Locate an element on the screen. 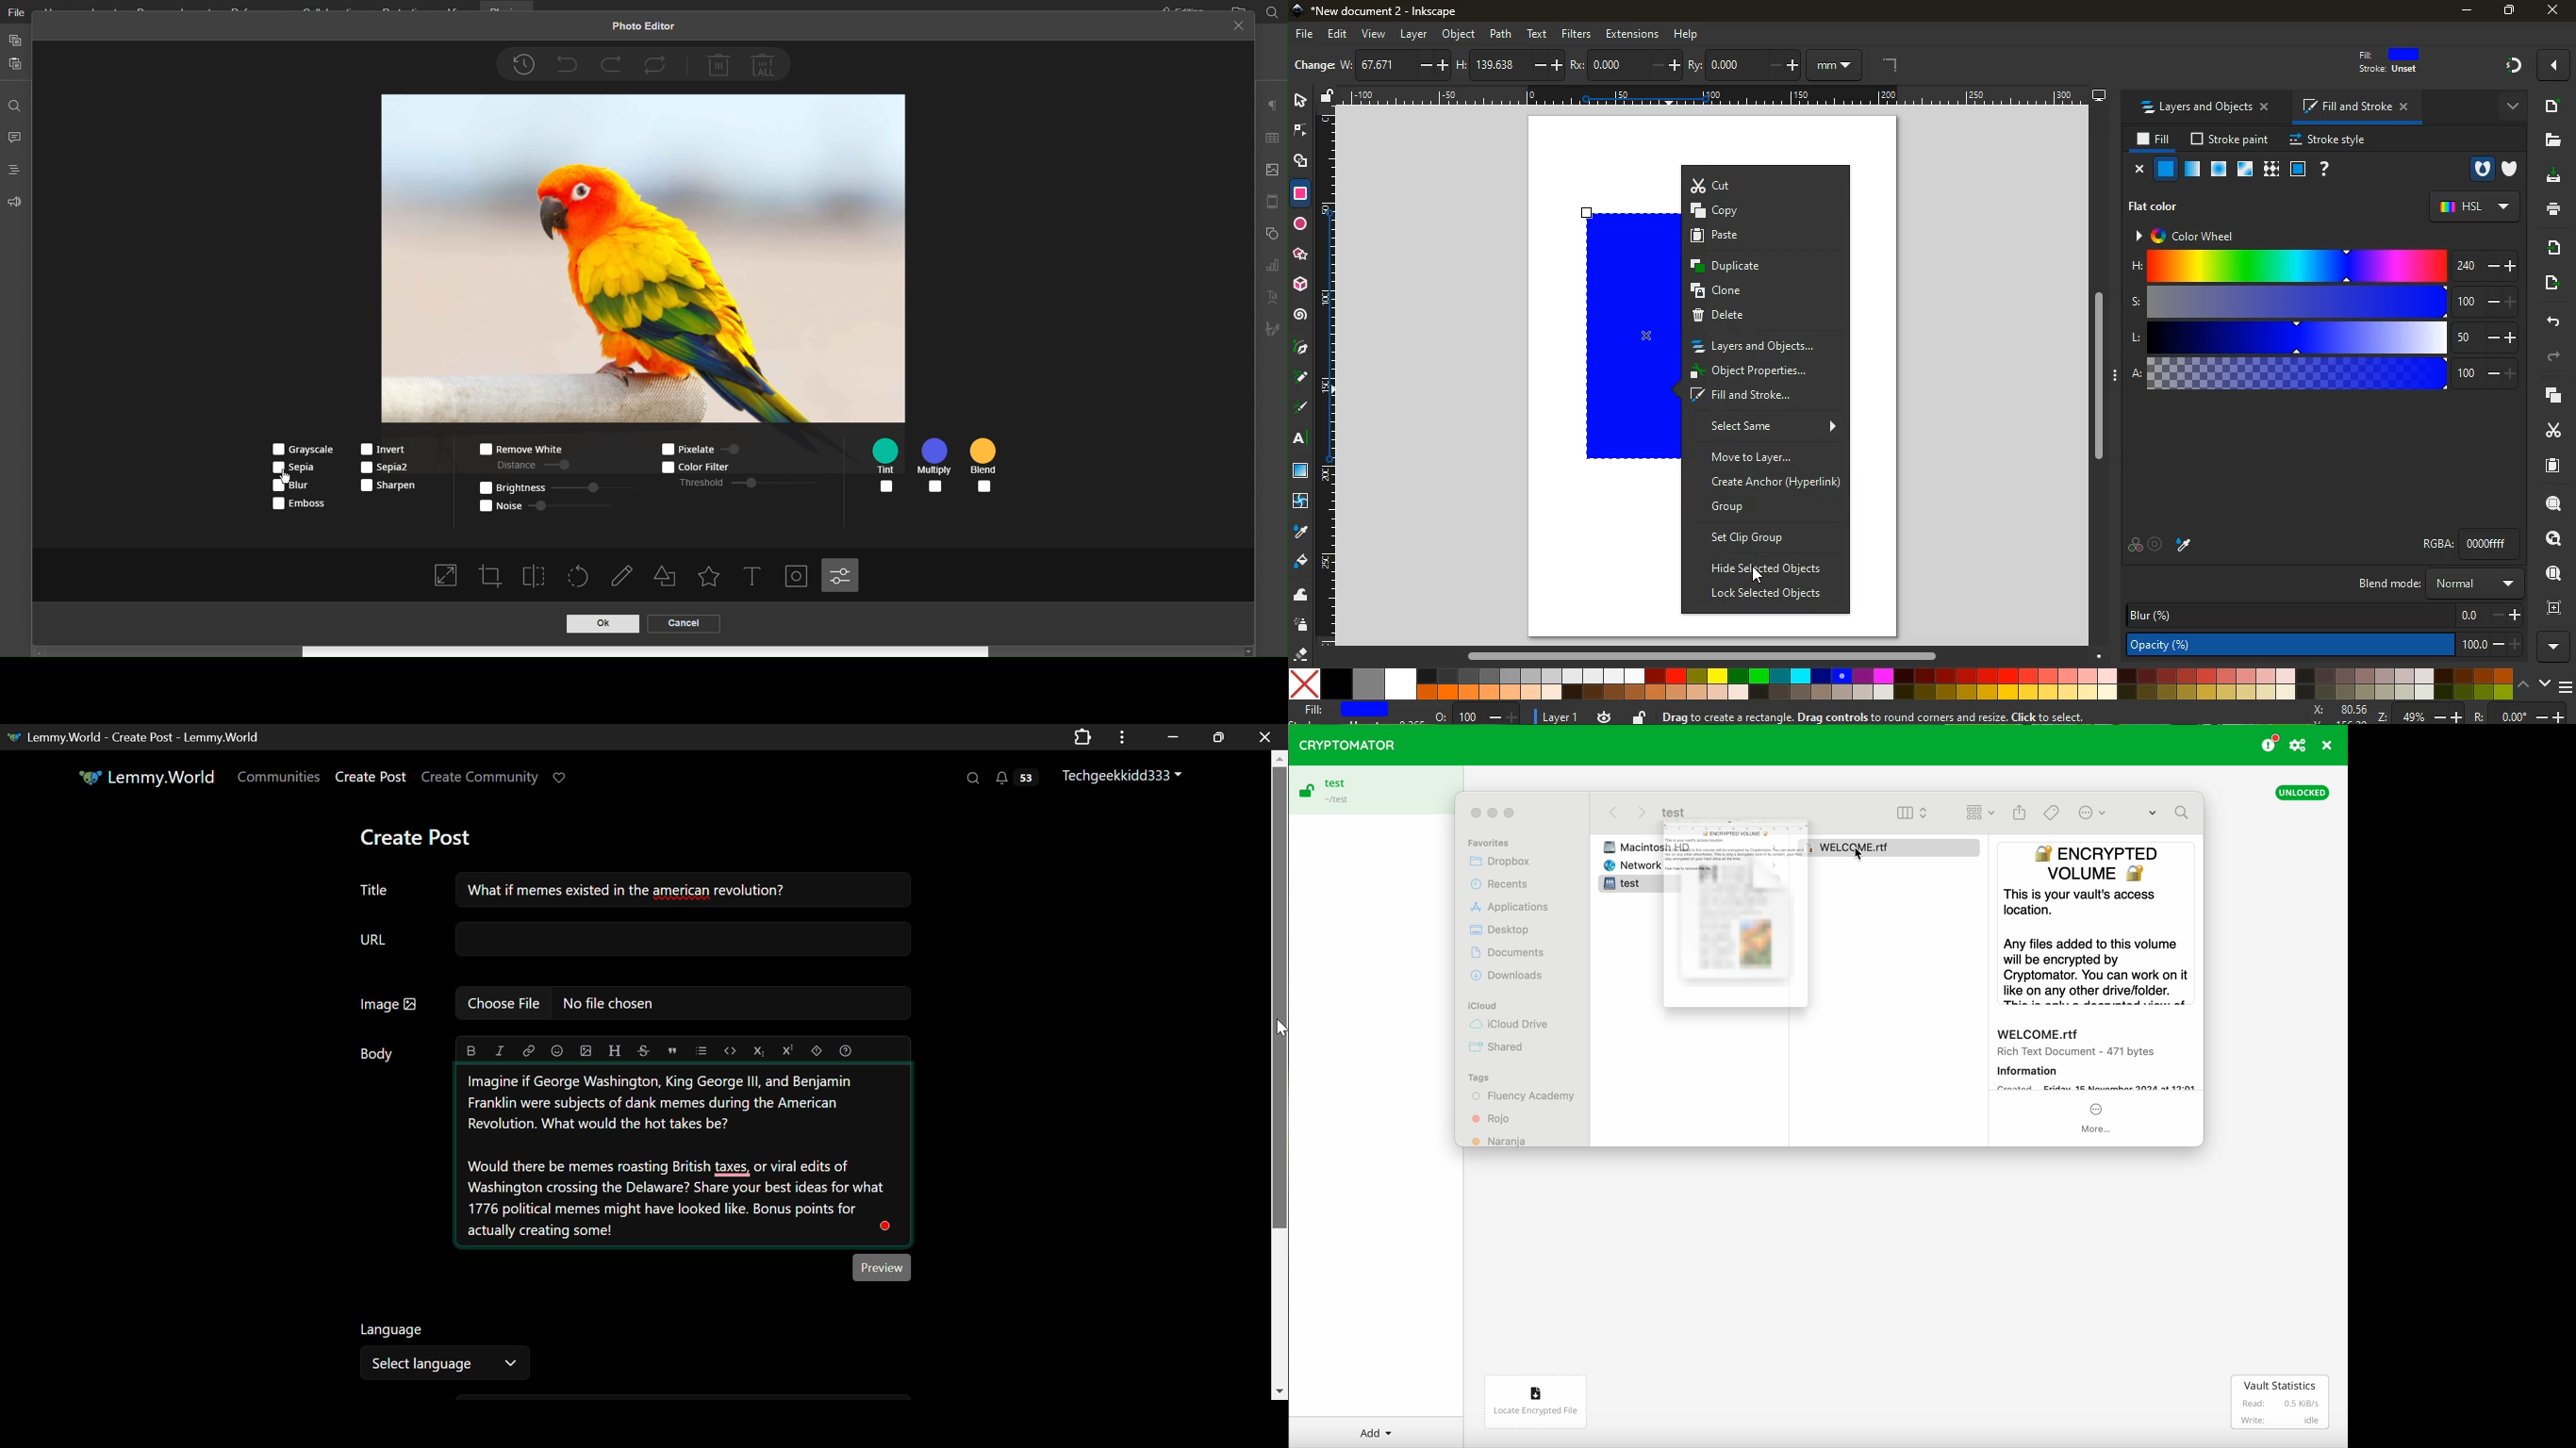 The image size is (2576, 1456). Crop is located at coordinates (491, 576).